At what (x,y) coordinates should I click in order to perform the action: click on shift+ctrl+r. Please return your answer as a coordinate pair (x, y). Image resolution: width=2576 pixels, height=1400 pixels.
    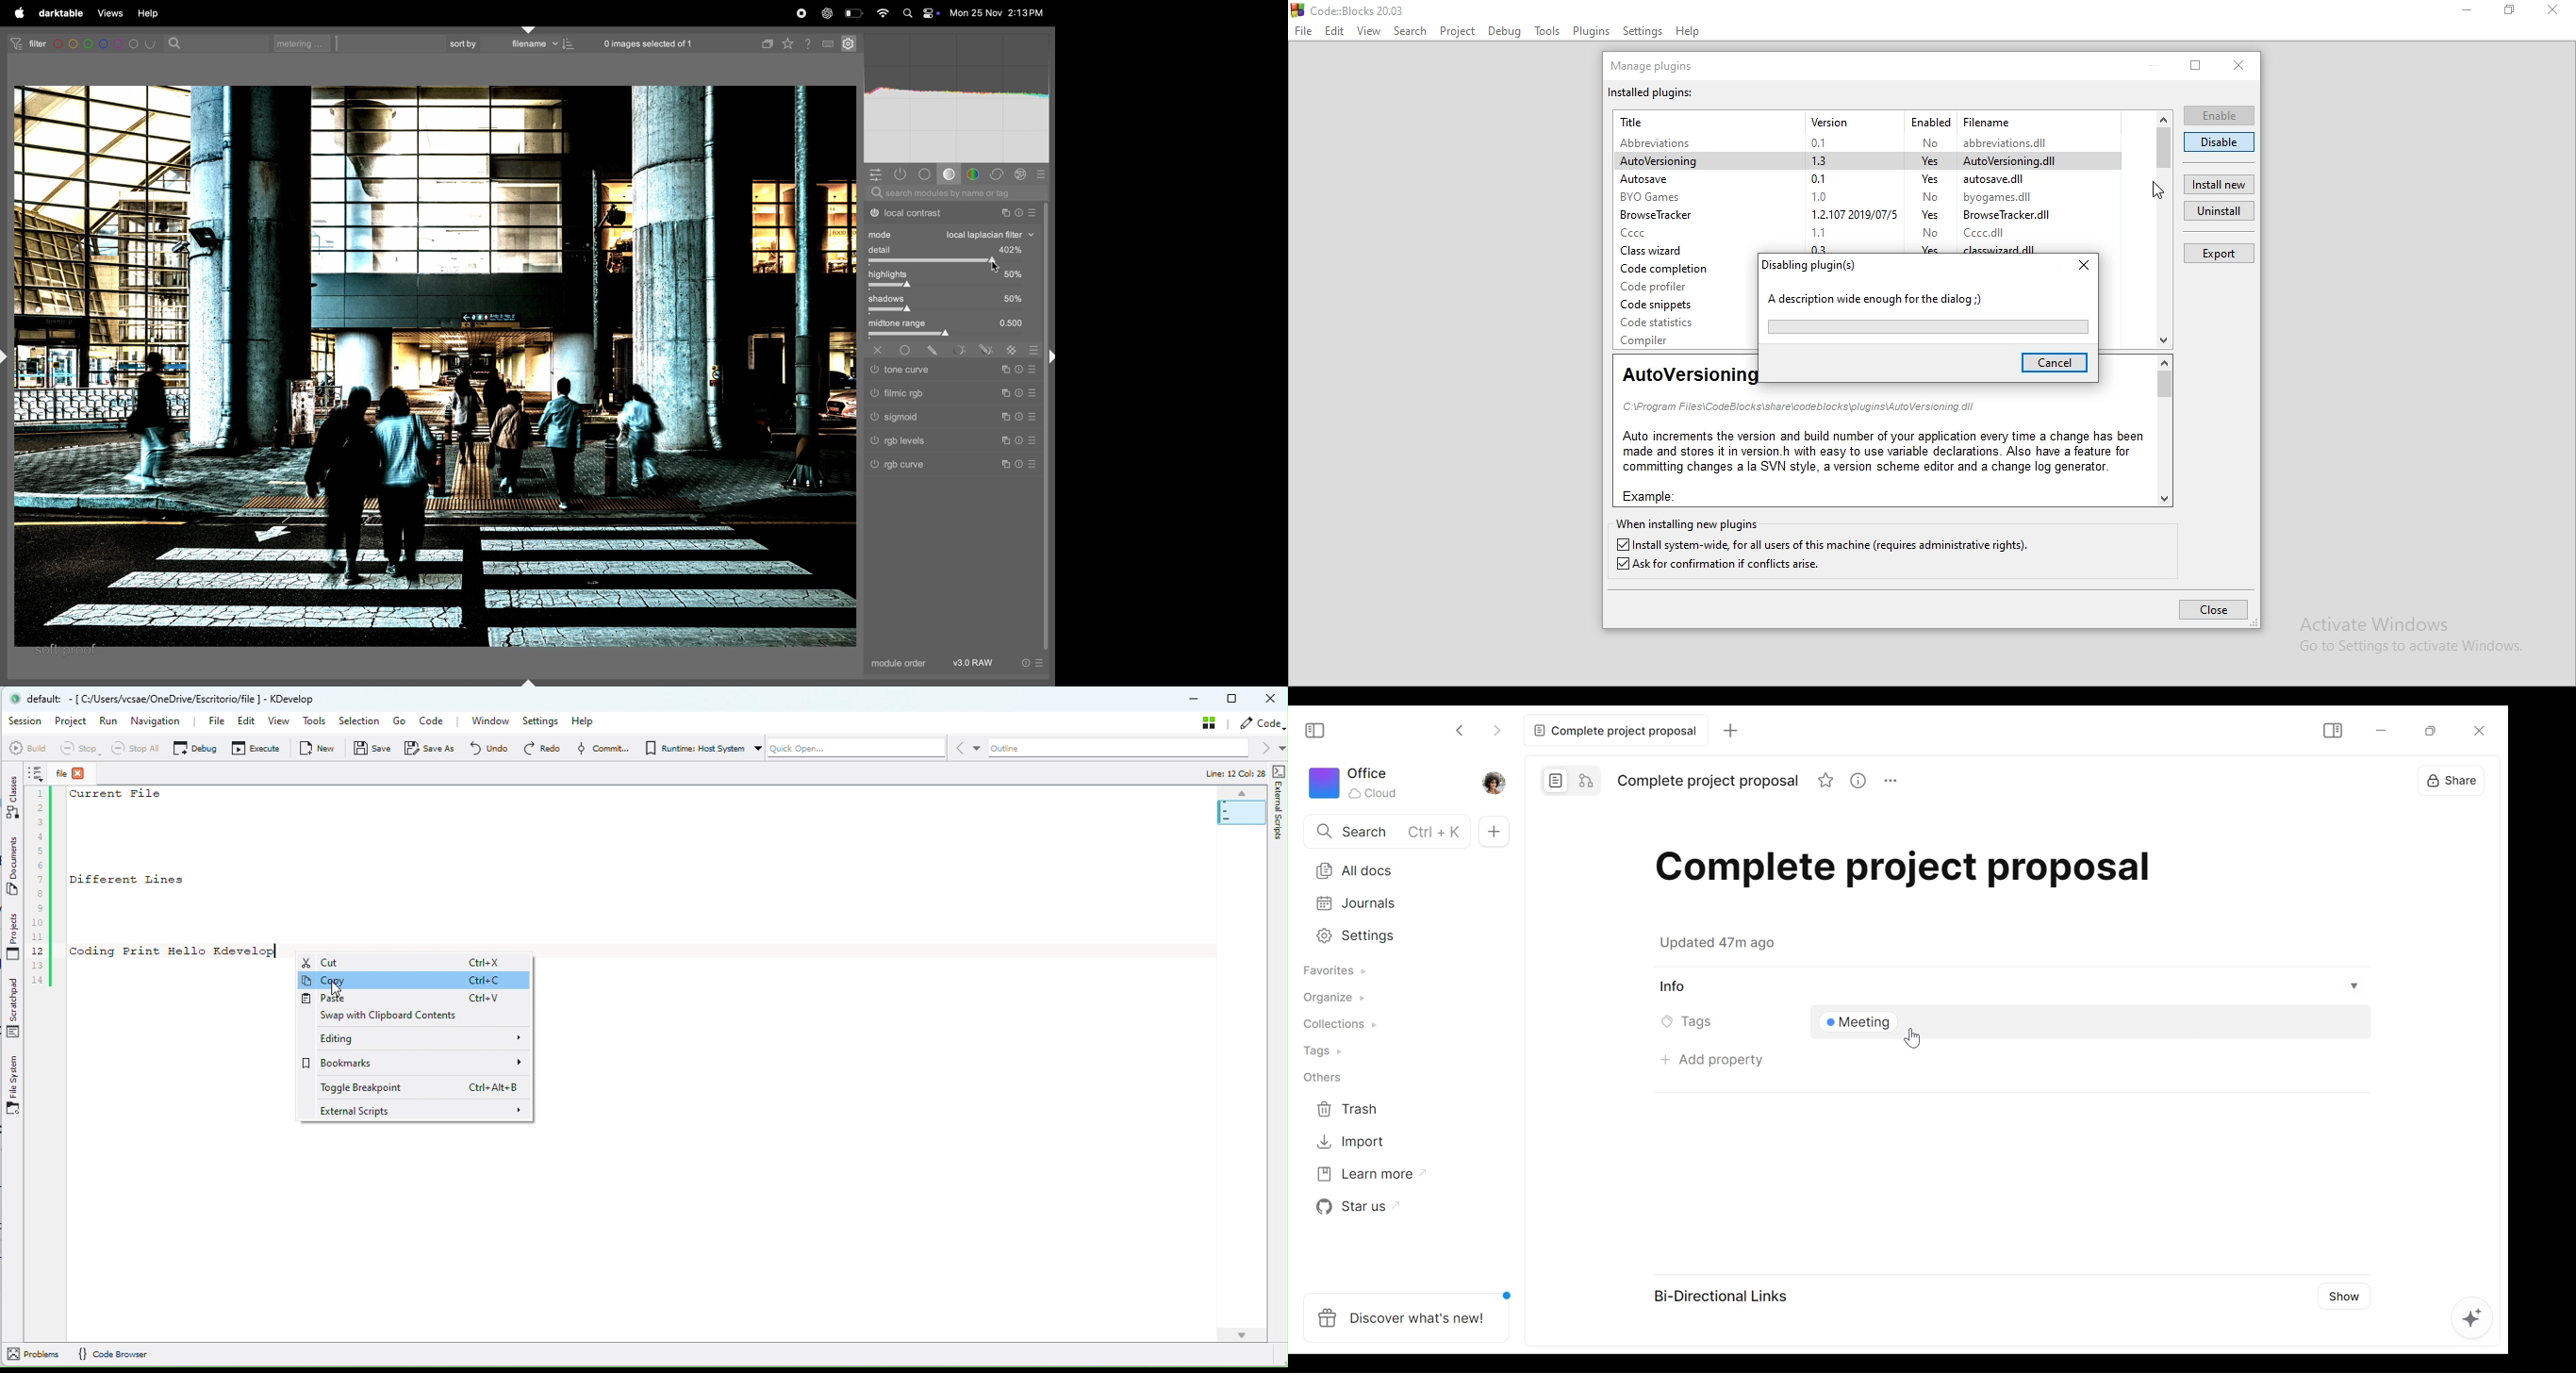
    Looking at the image, I should click on (1049, 359).